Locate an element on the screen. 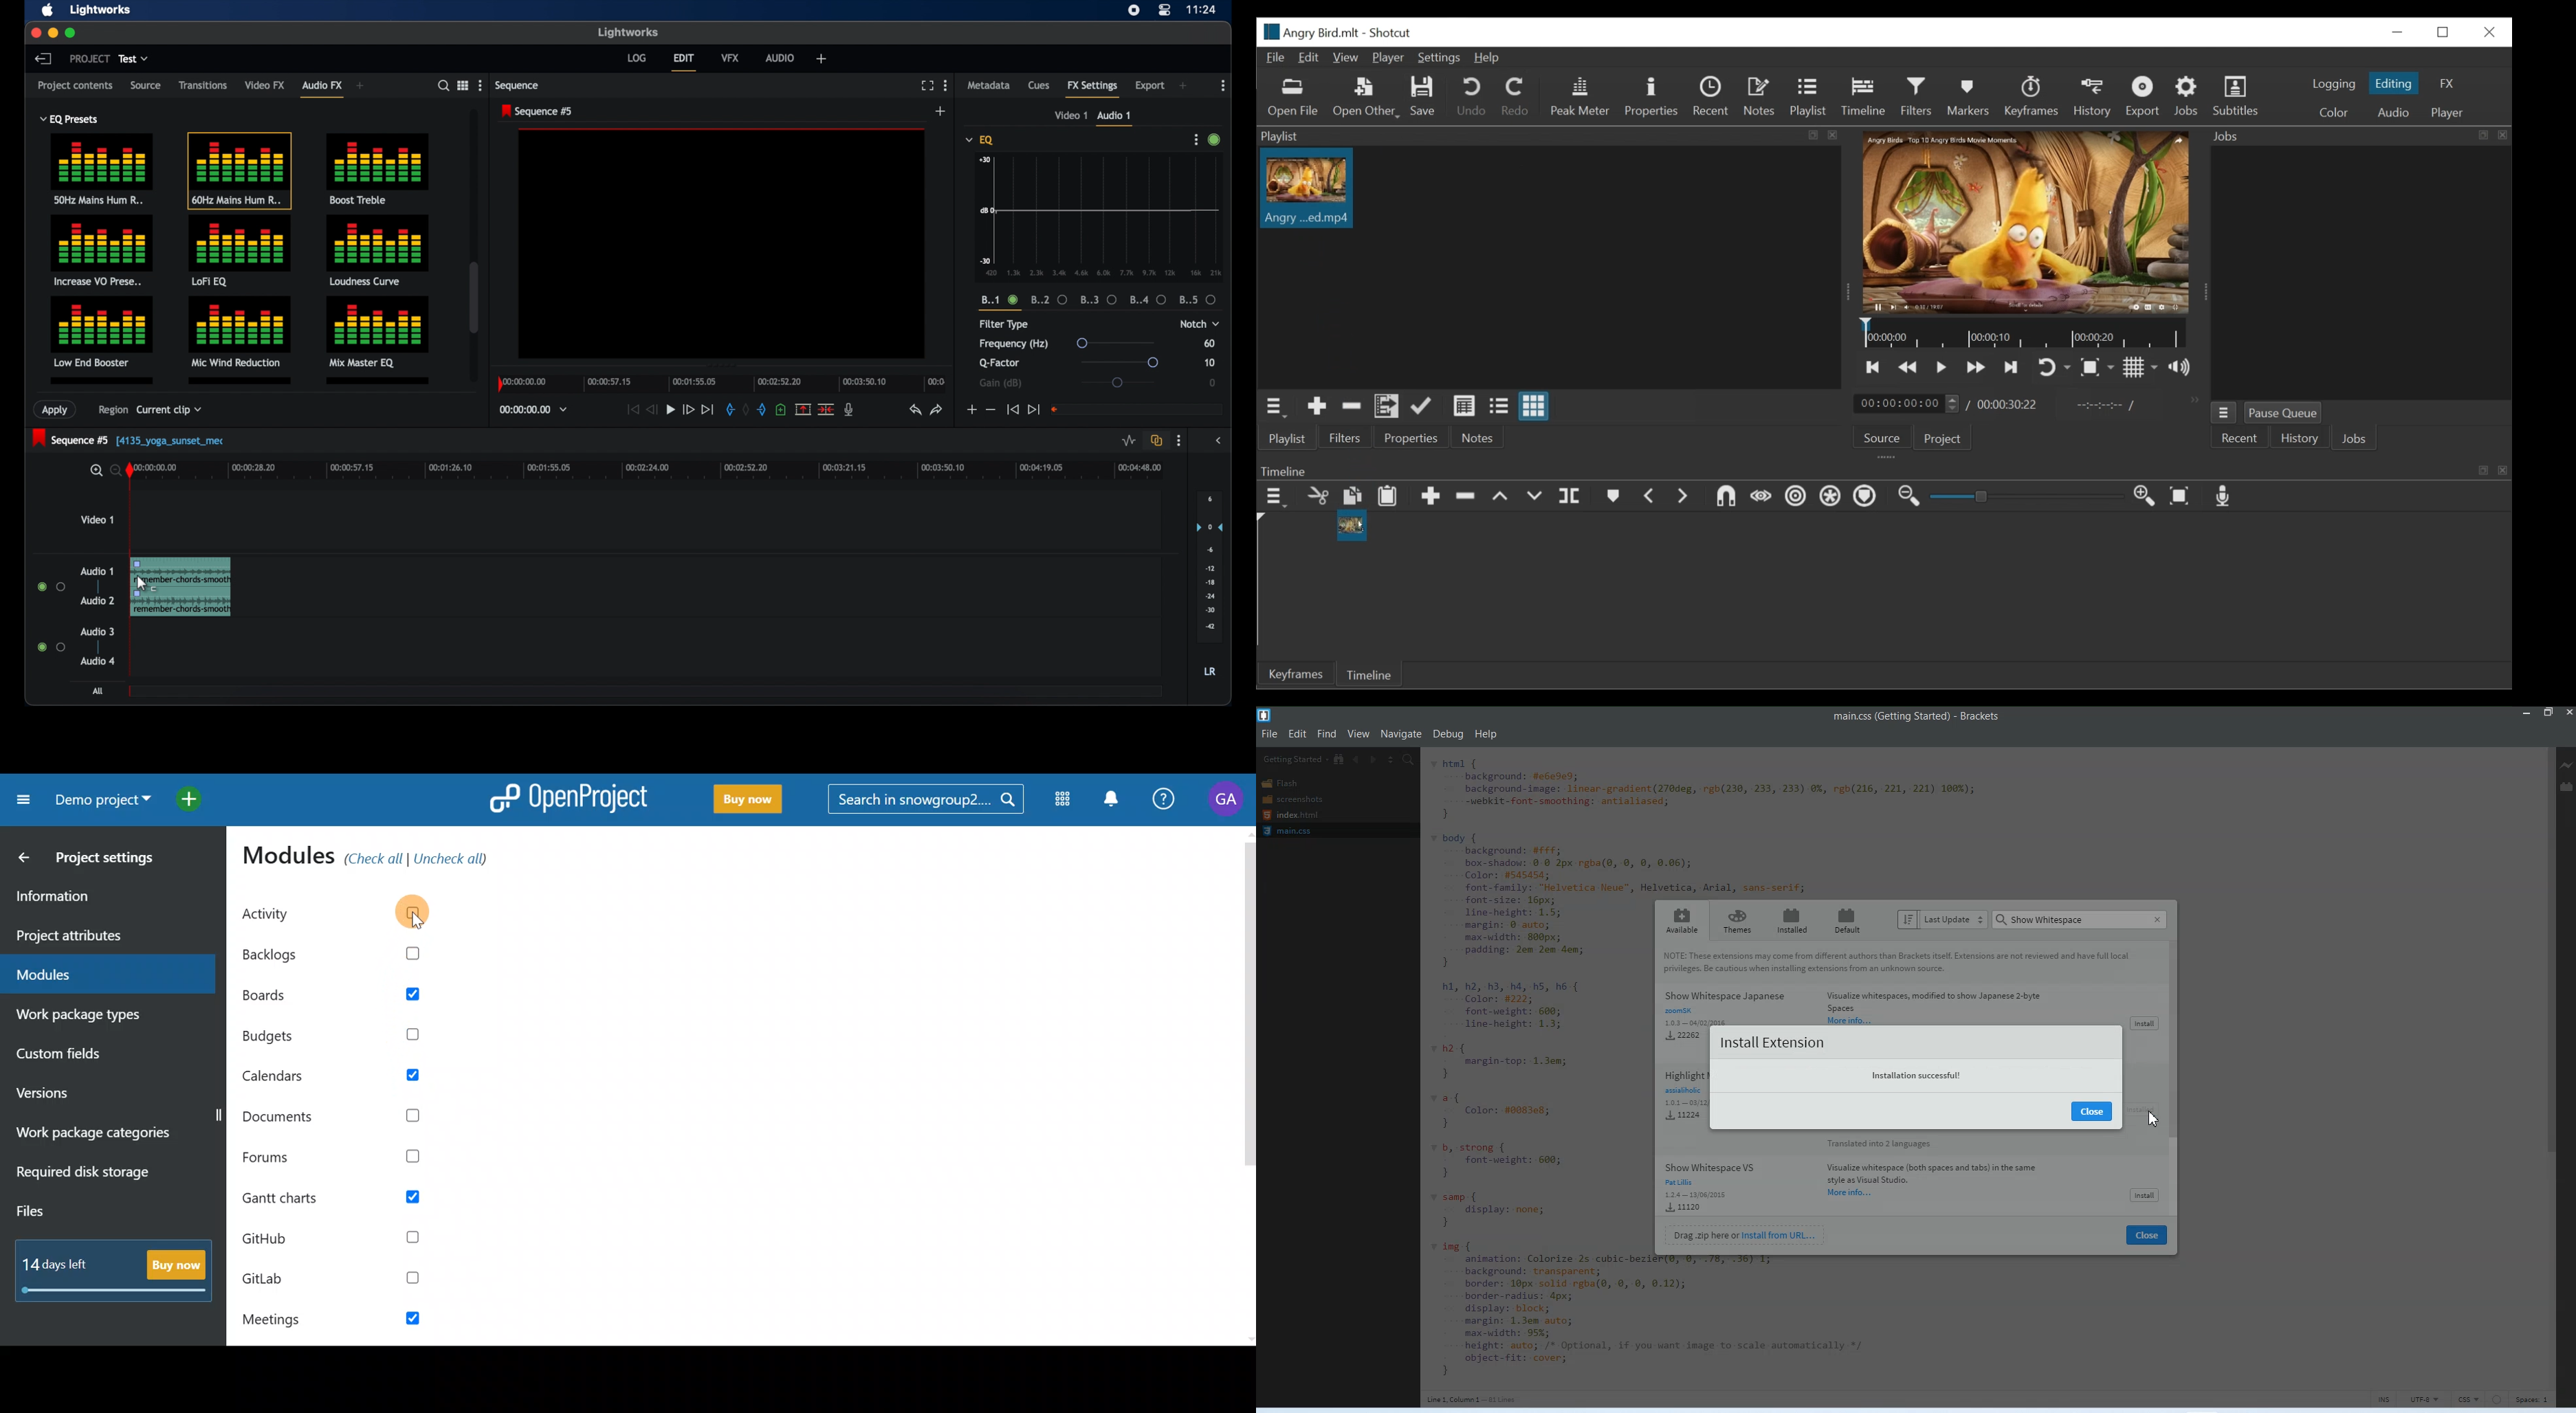 This screenshot has height=1428, width=2576. Jobs menu is located at coordinates (2224, 413).